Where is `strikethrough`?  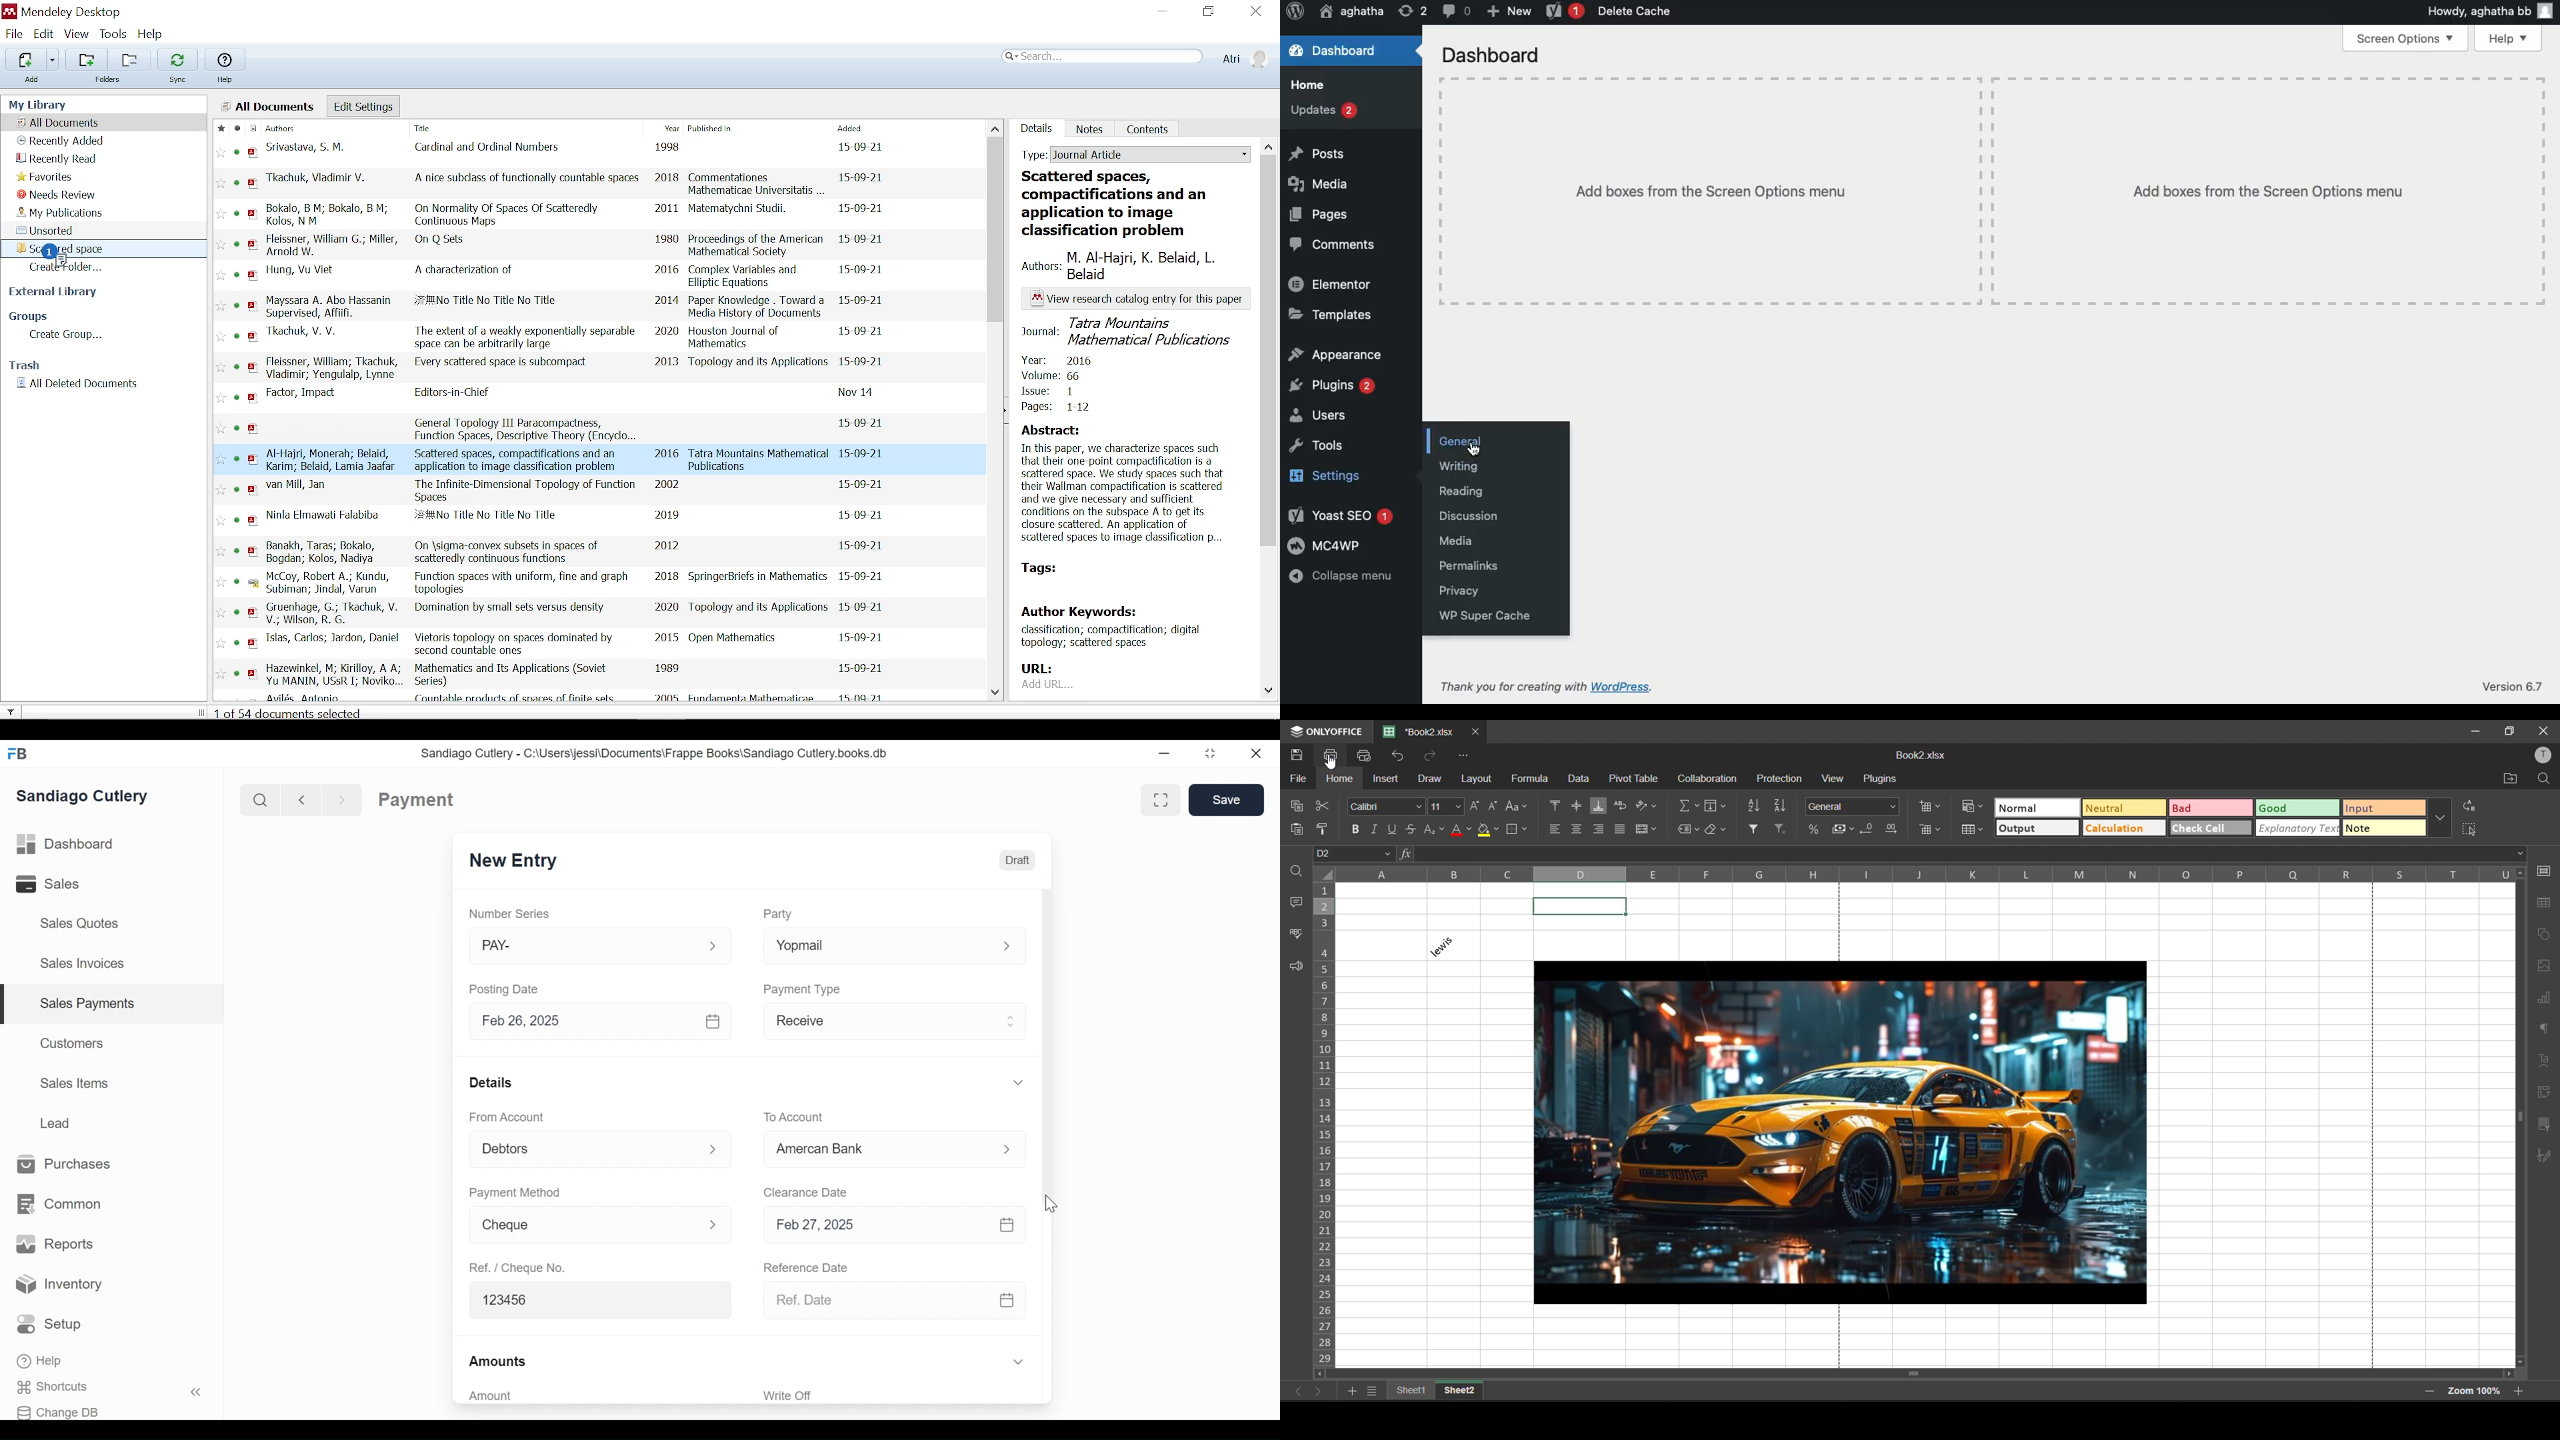
strikethrough is located at coordinates (1411, 829).